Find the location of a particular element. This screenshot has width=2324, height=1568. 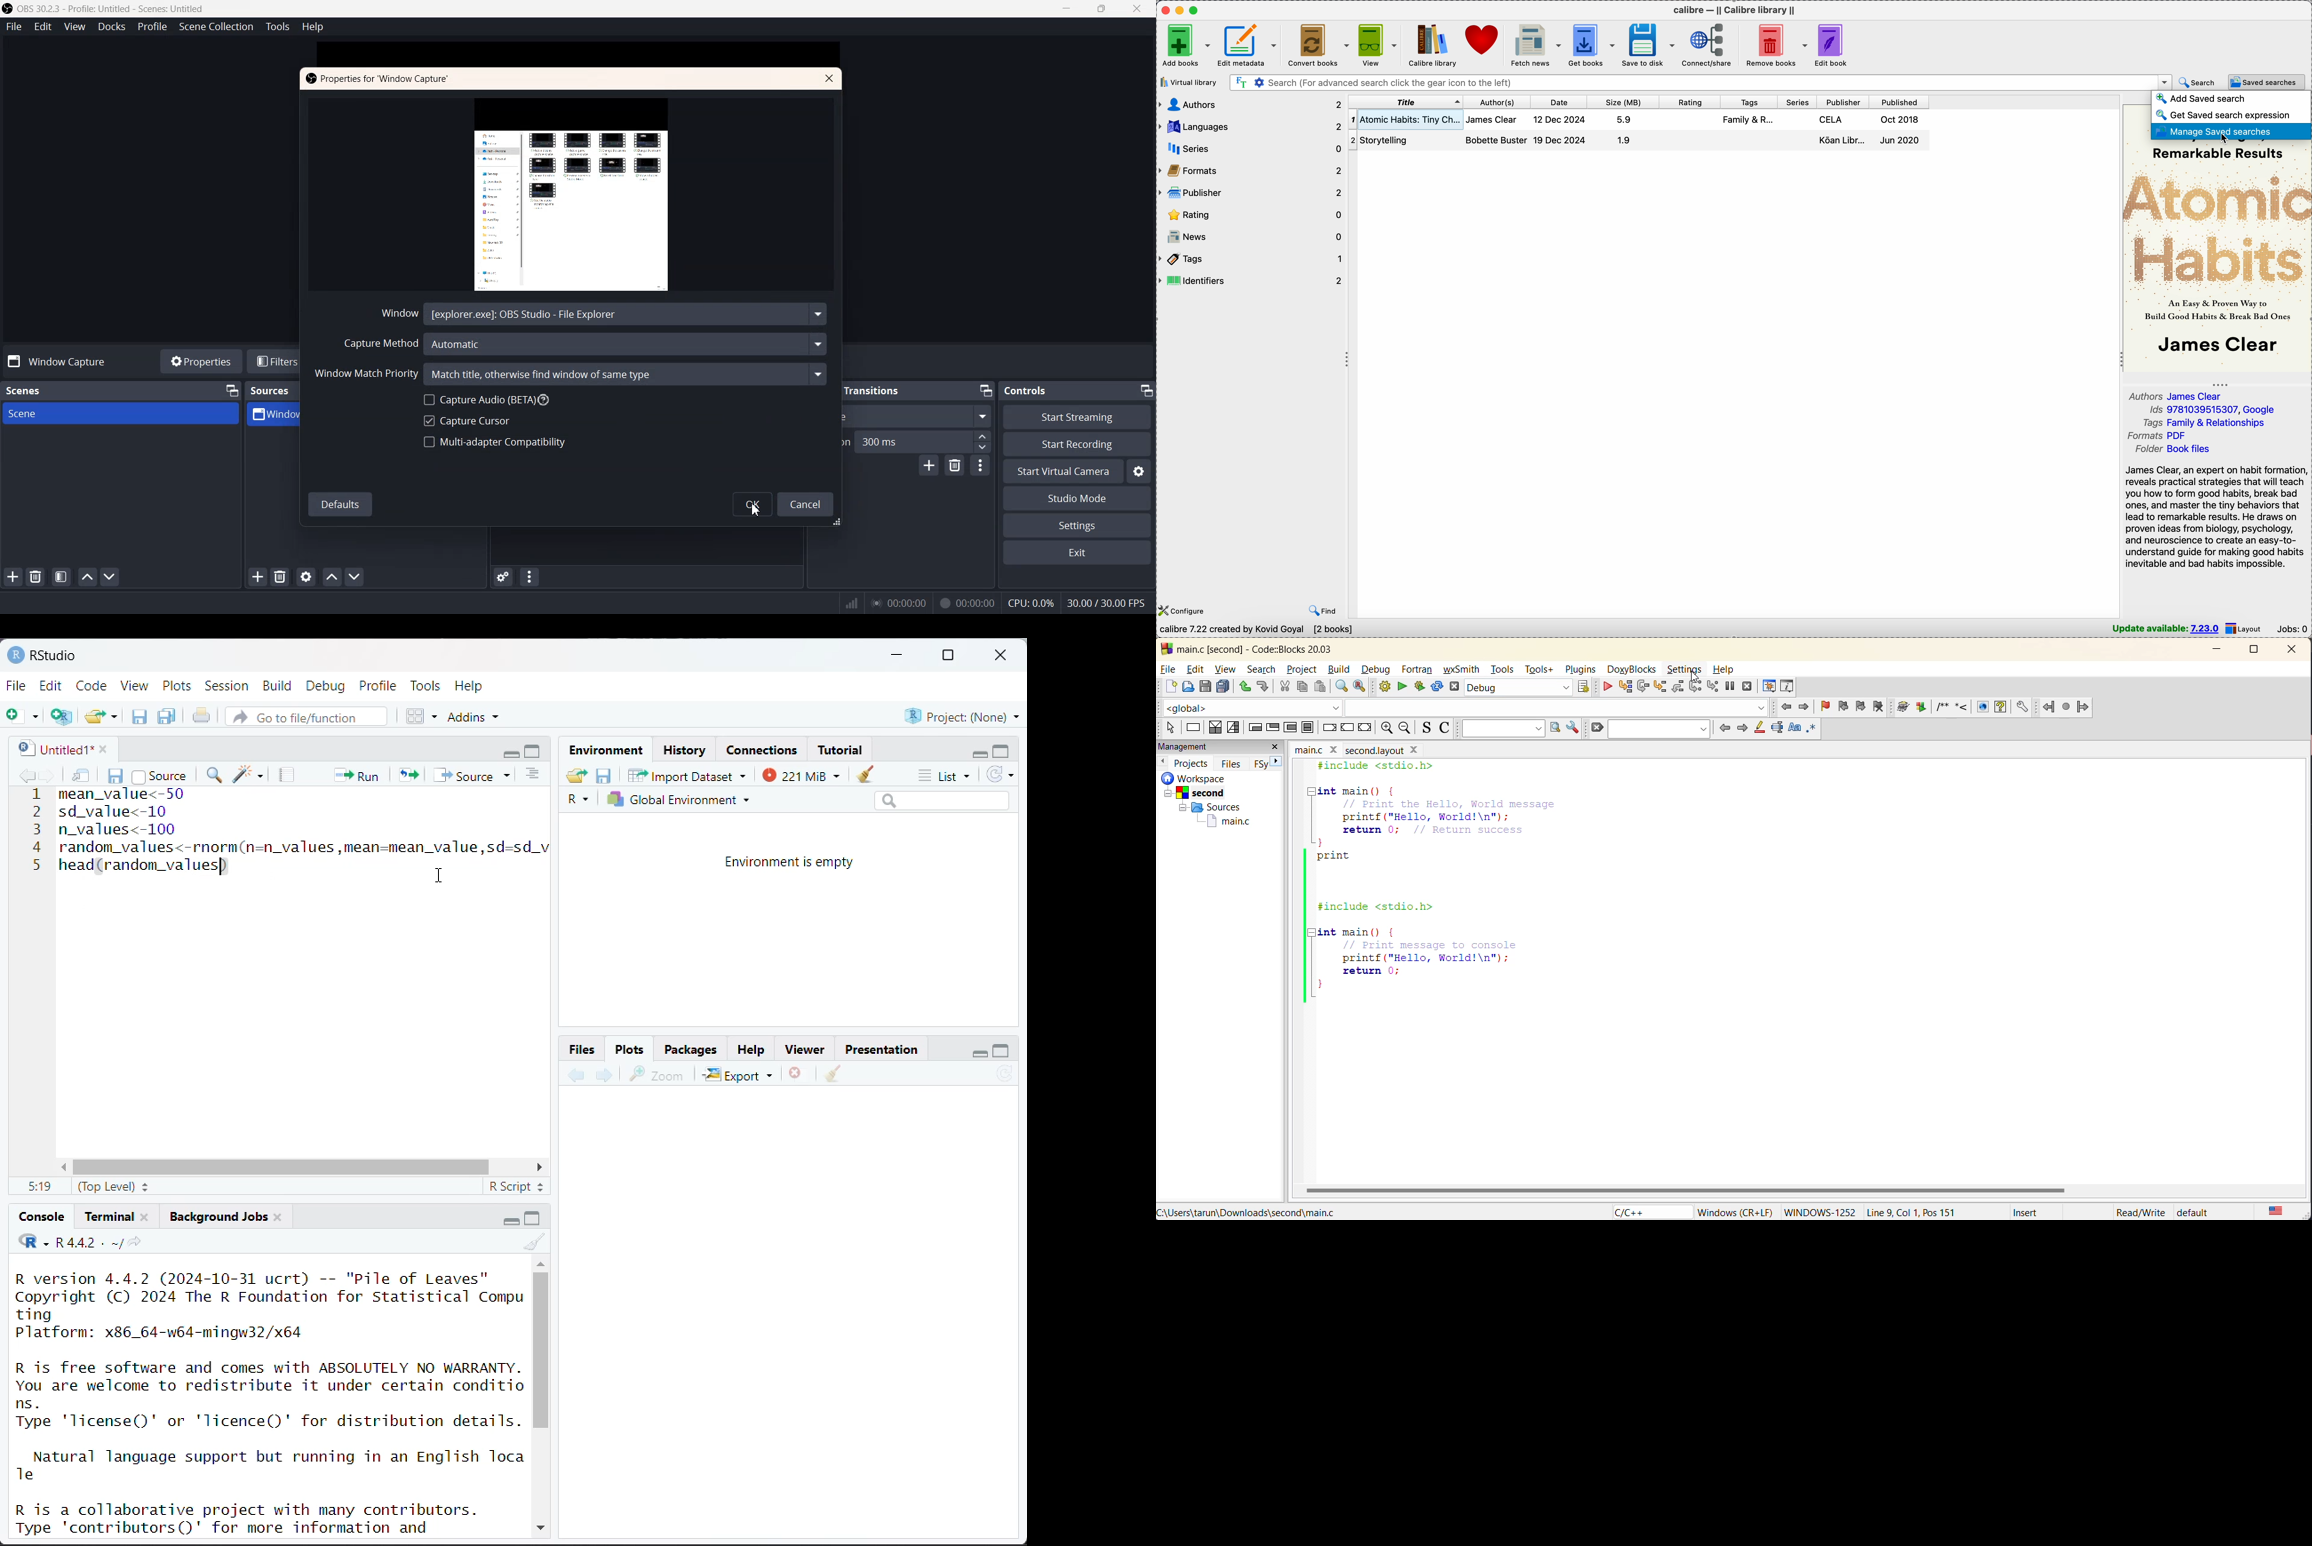

Move Scene Down is located at coordinates (110, 576).